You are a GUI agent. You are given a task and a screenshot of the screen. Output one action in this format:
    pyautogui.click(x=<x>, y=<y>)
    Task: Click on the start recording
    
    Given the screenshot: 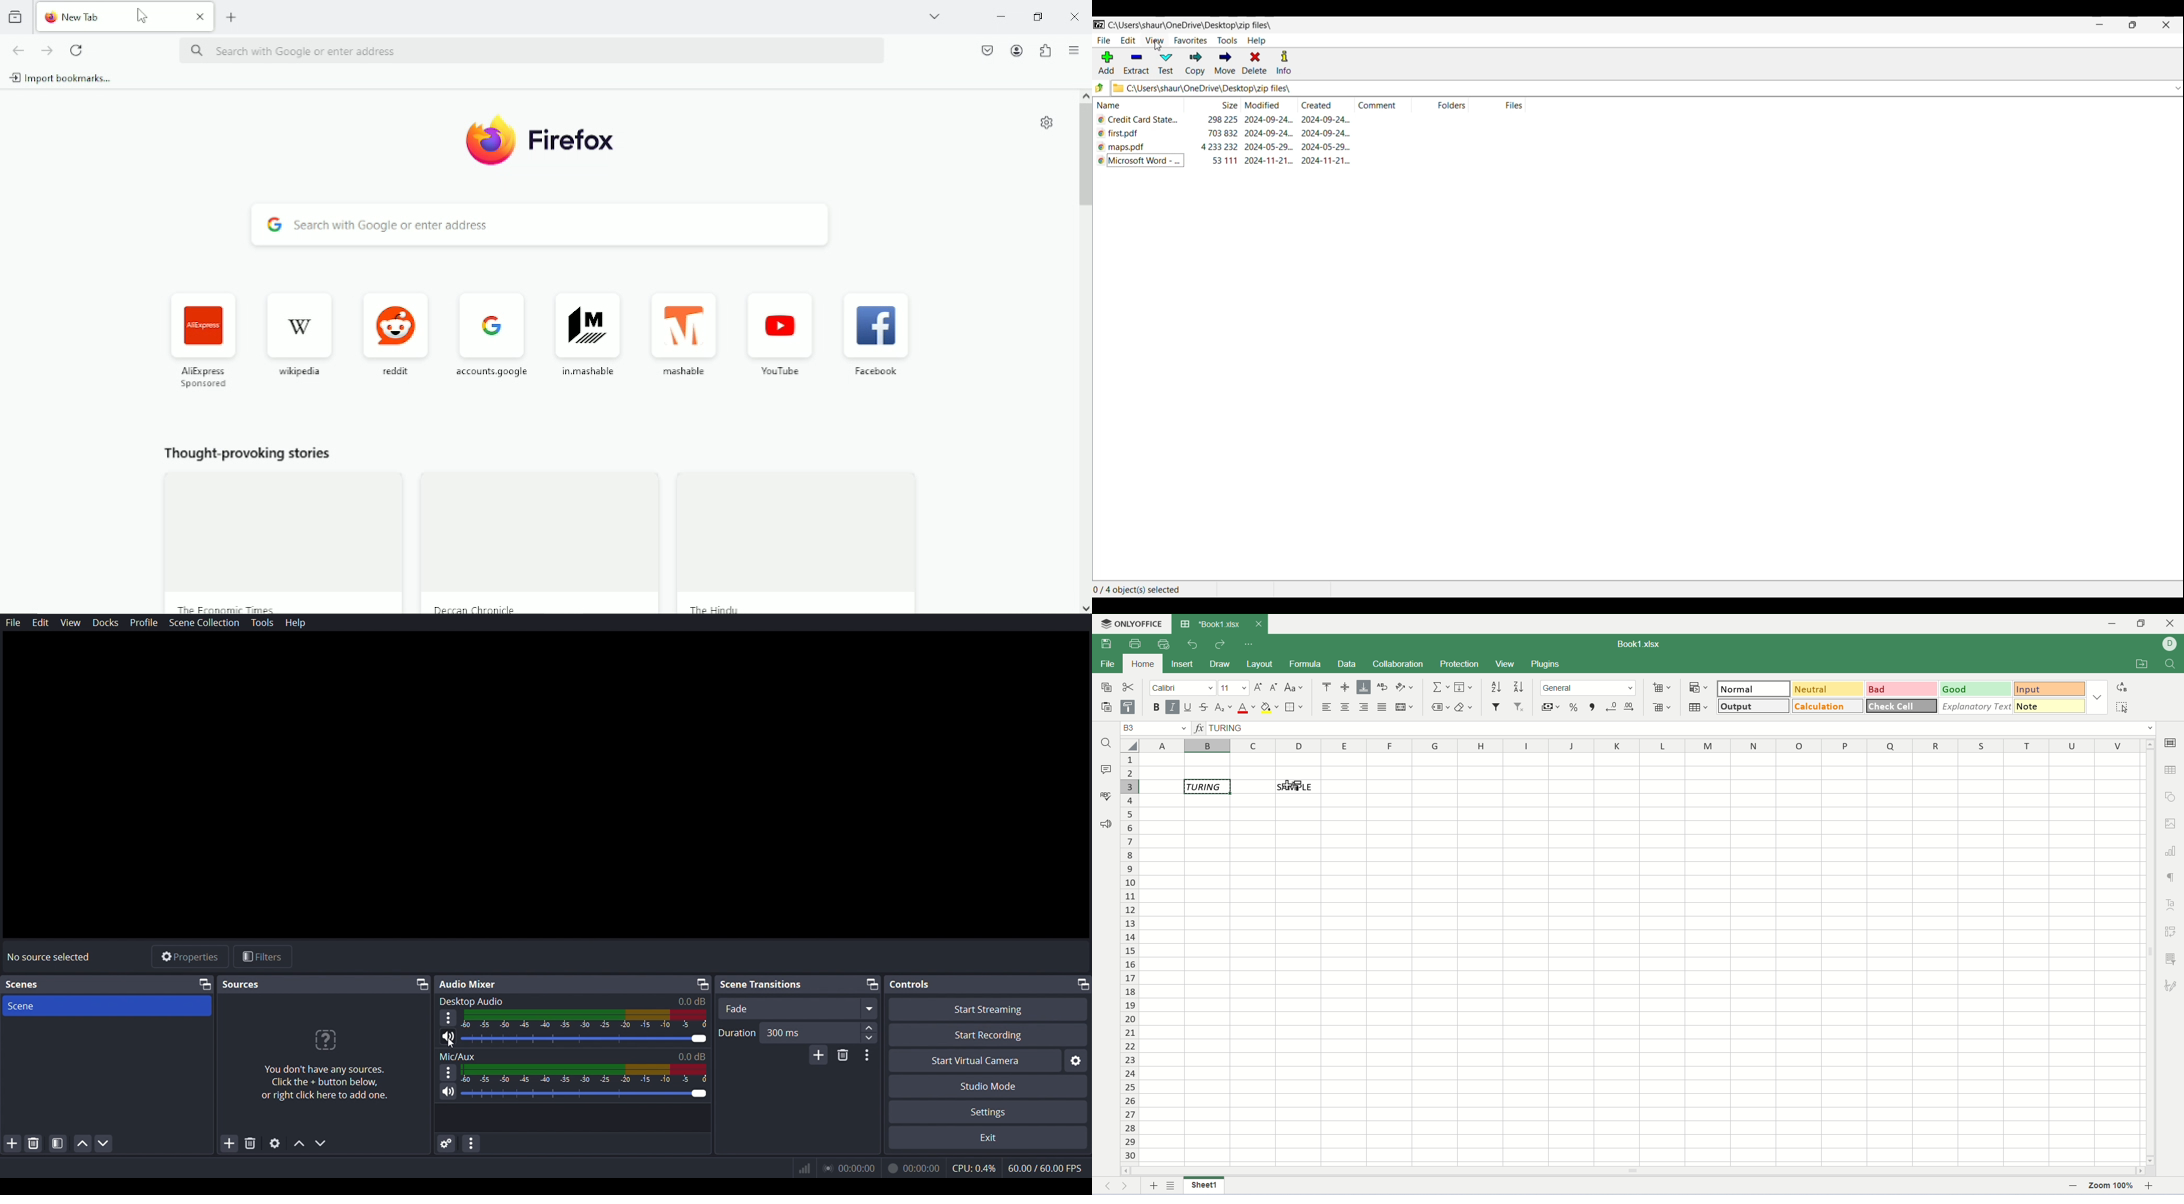 What is the action you would take?
    pyautogui.click(x=990, y=1036)
    